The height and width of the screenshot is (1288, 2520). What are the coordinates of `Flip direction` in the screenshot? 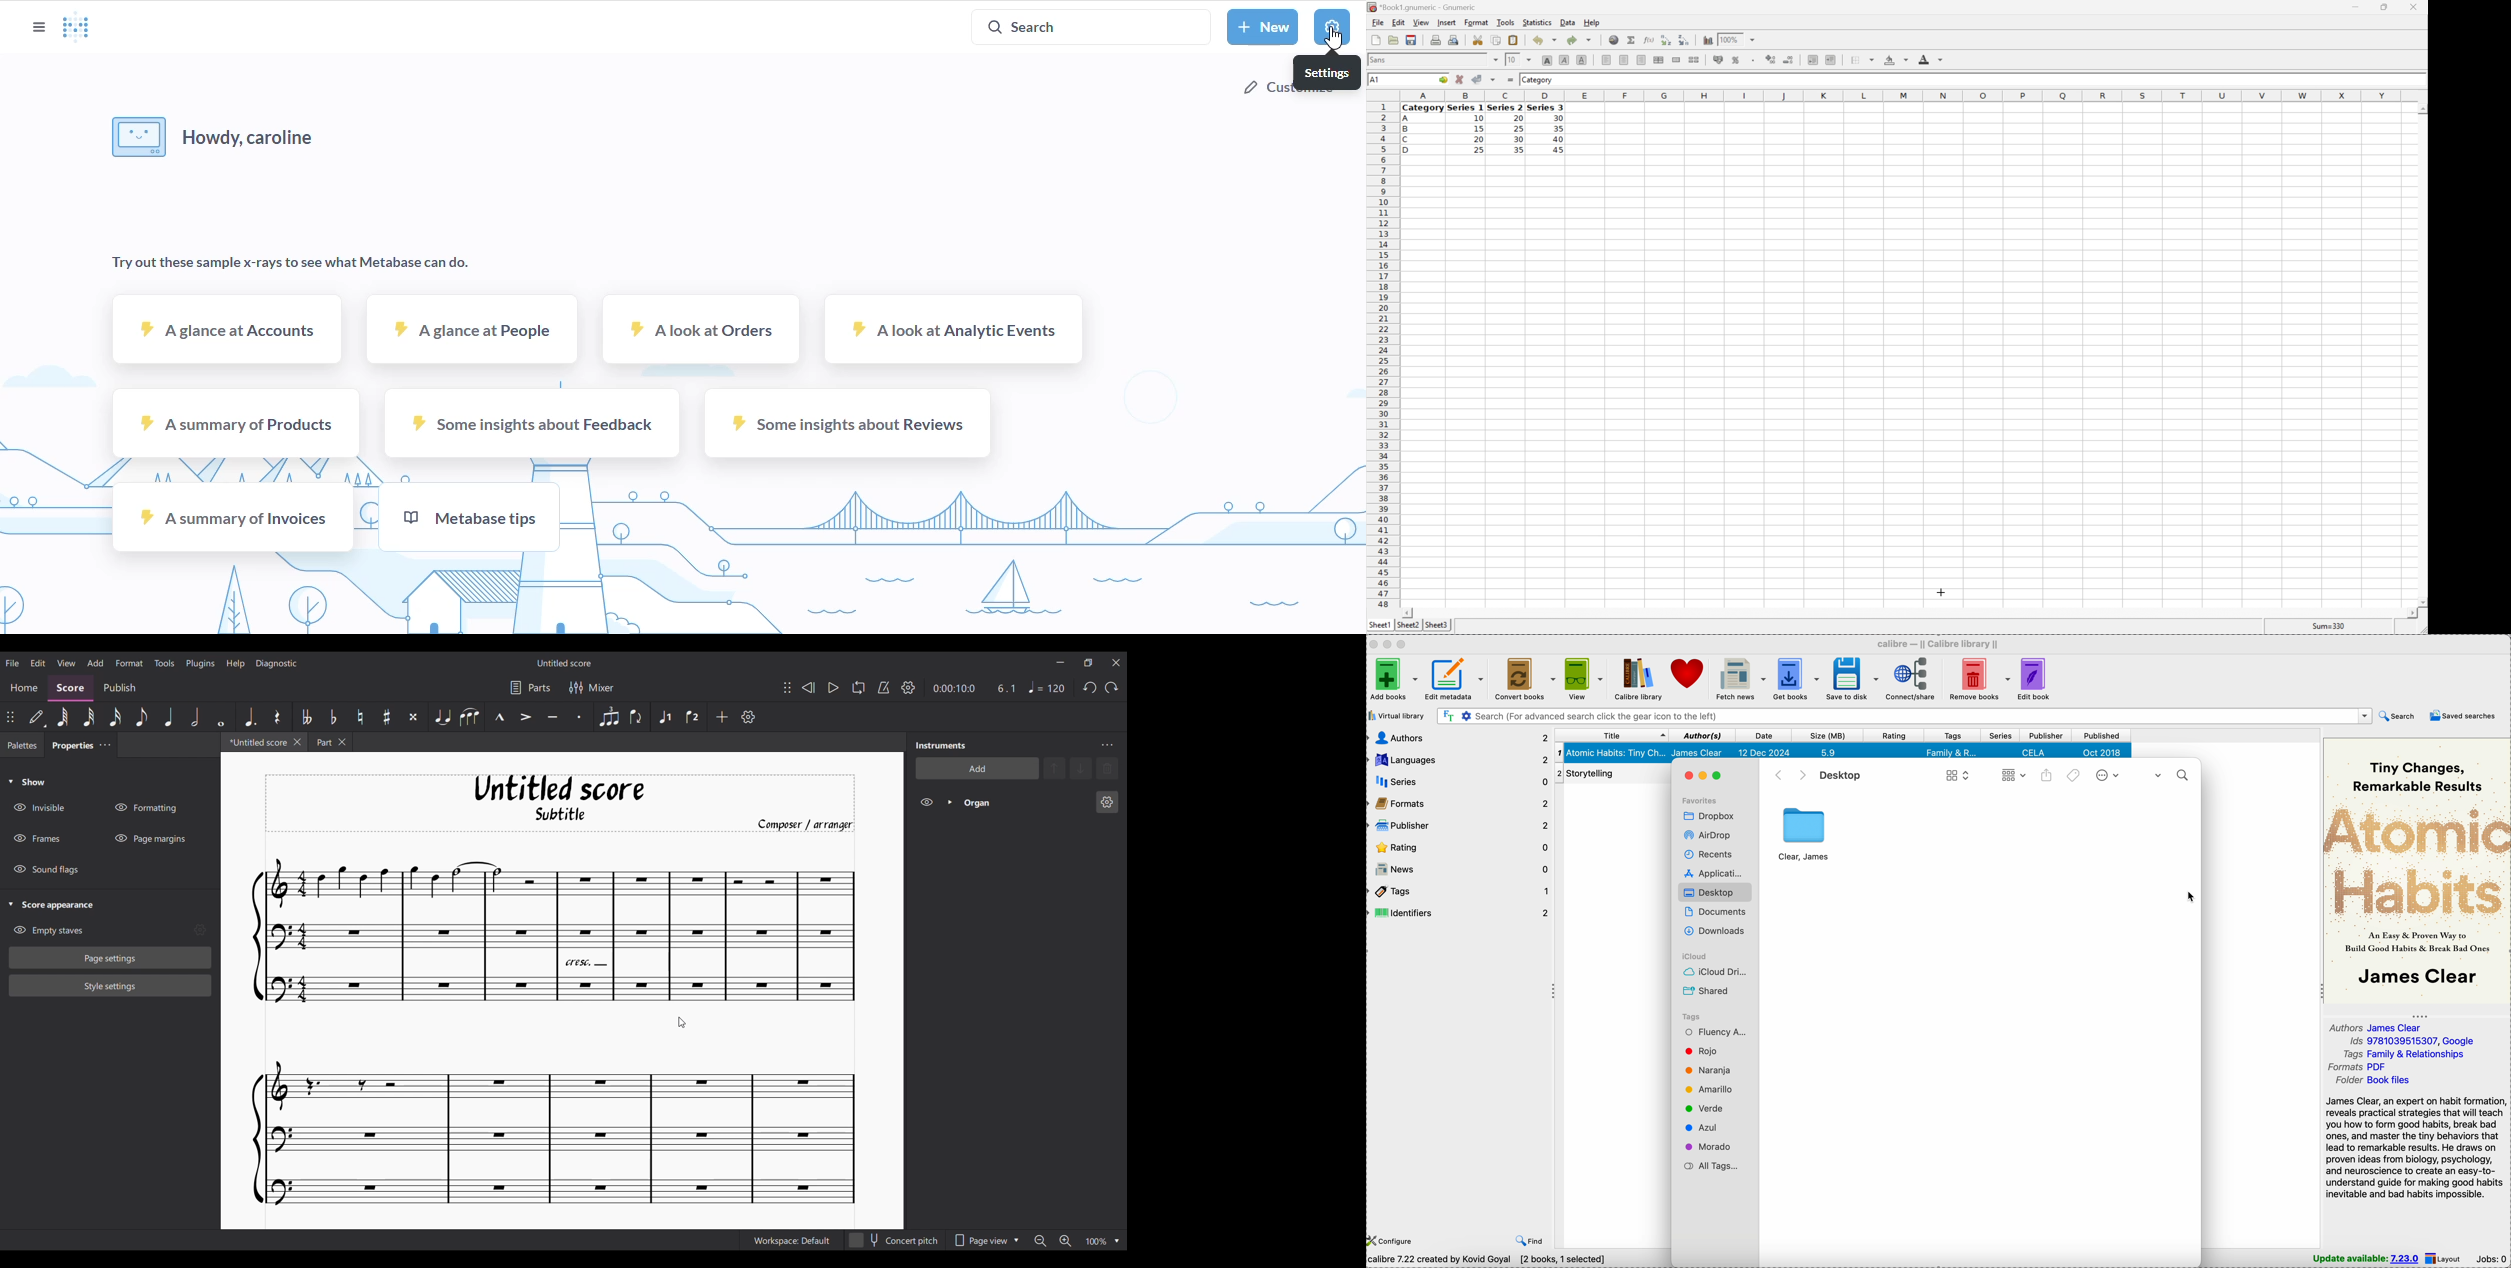 It's located at (636, 717).